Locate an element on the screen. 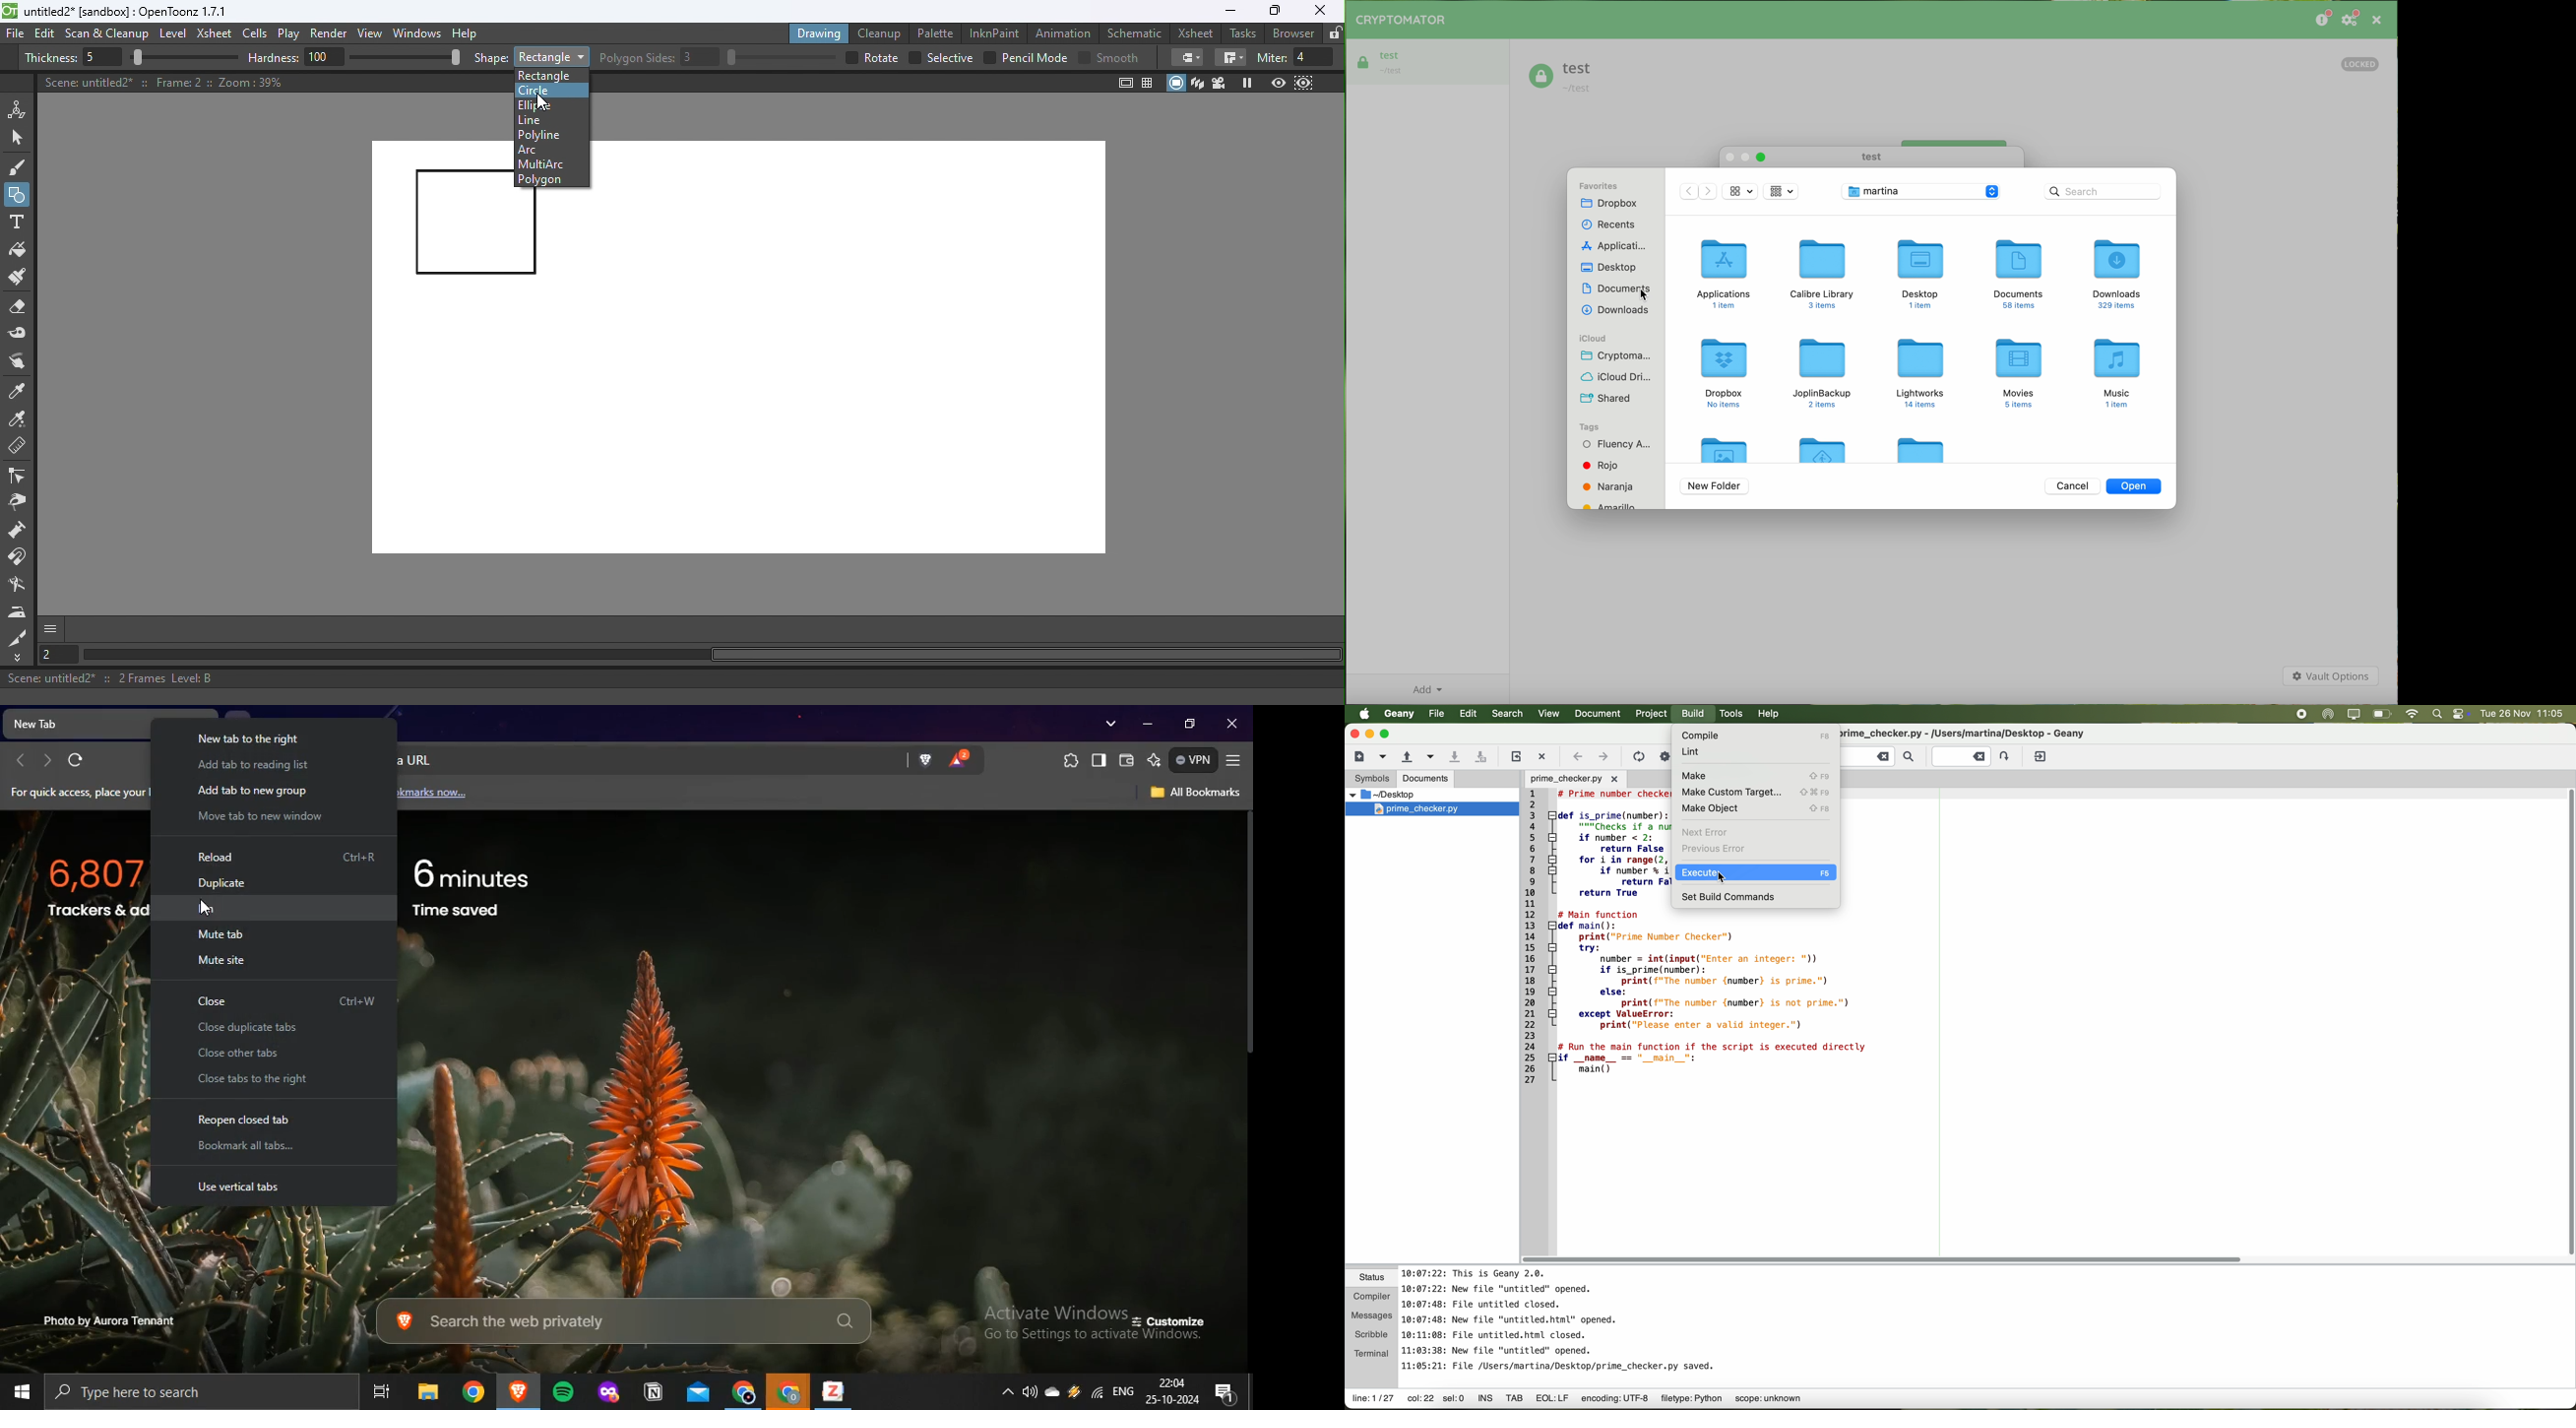  Border corners is located at coordinates (1187, 57).